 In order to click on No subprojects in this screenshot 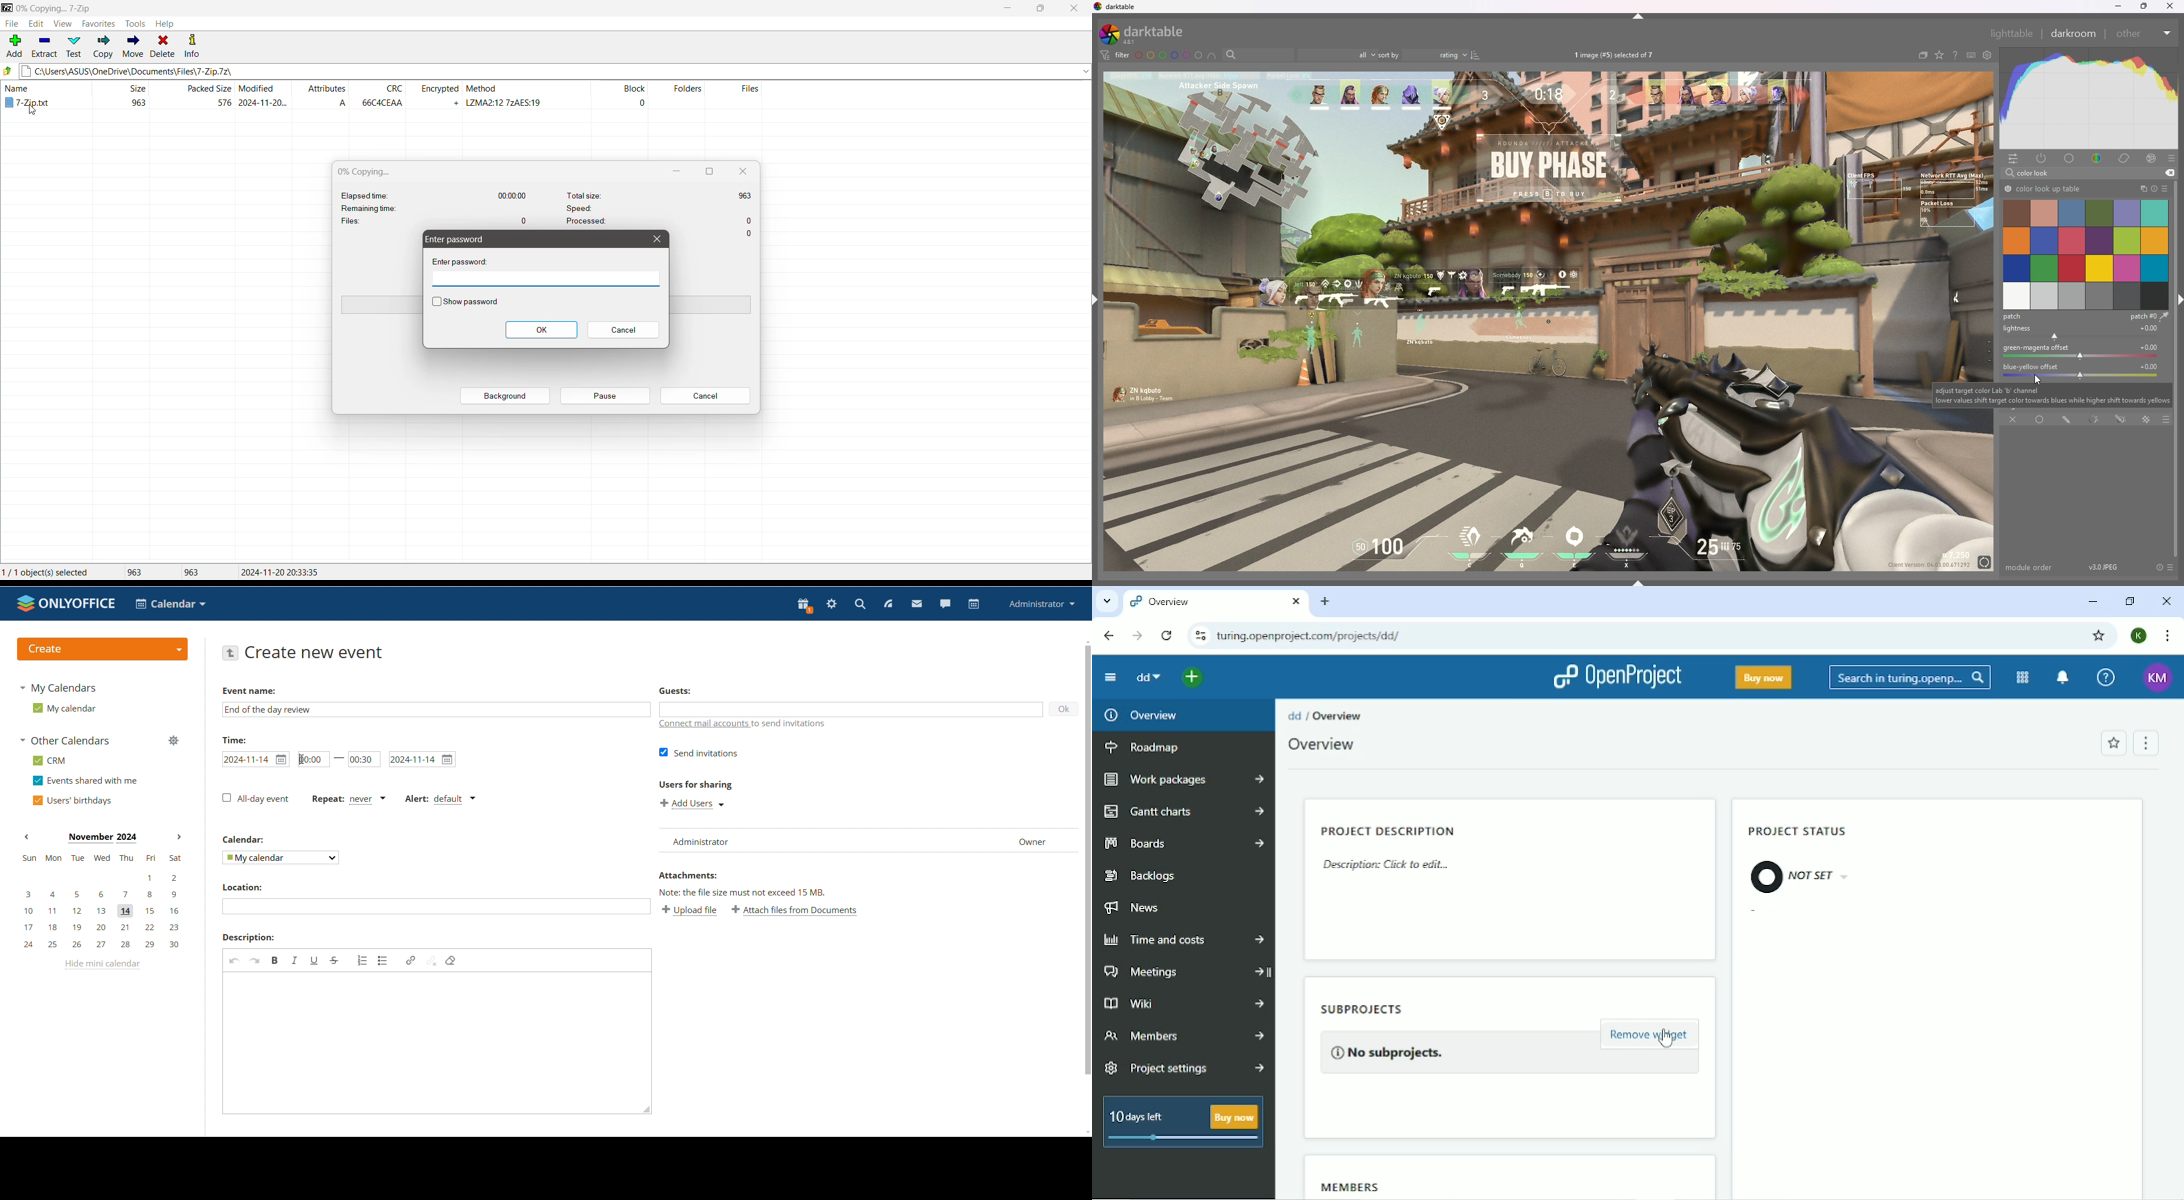, I will do `click(1388, 1051)`.